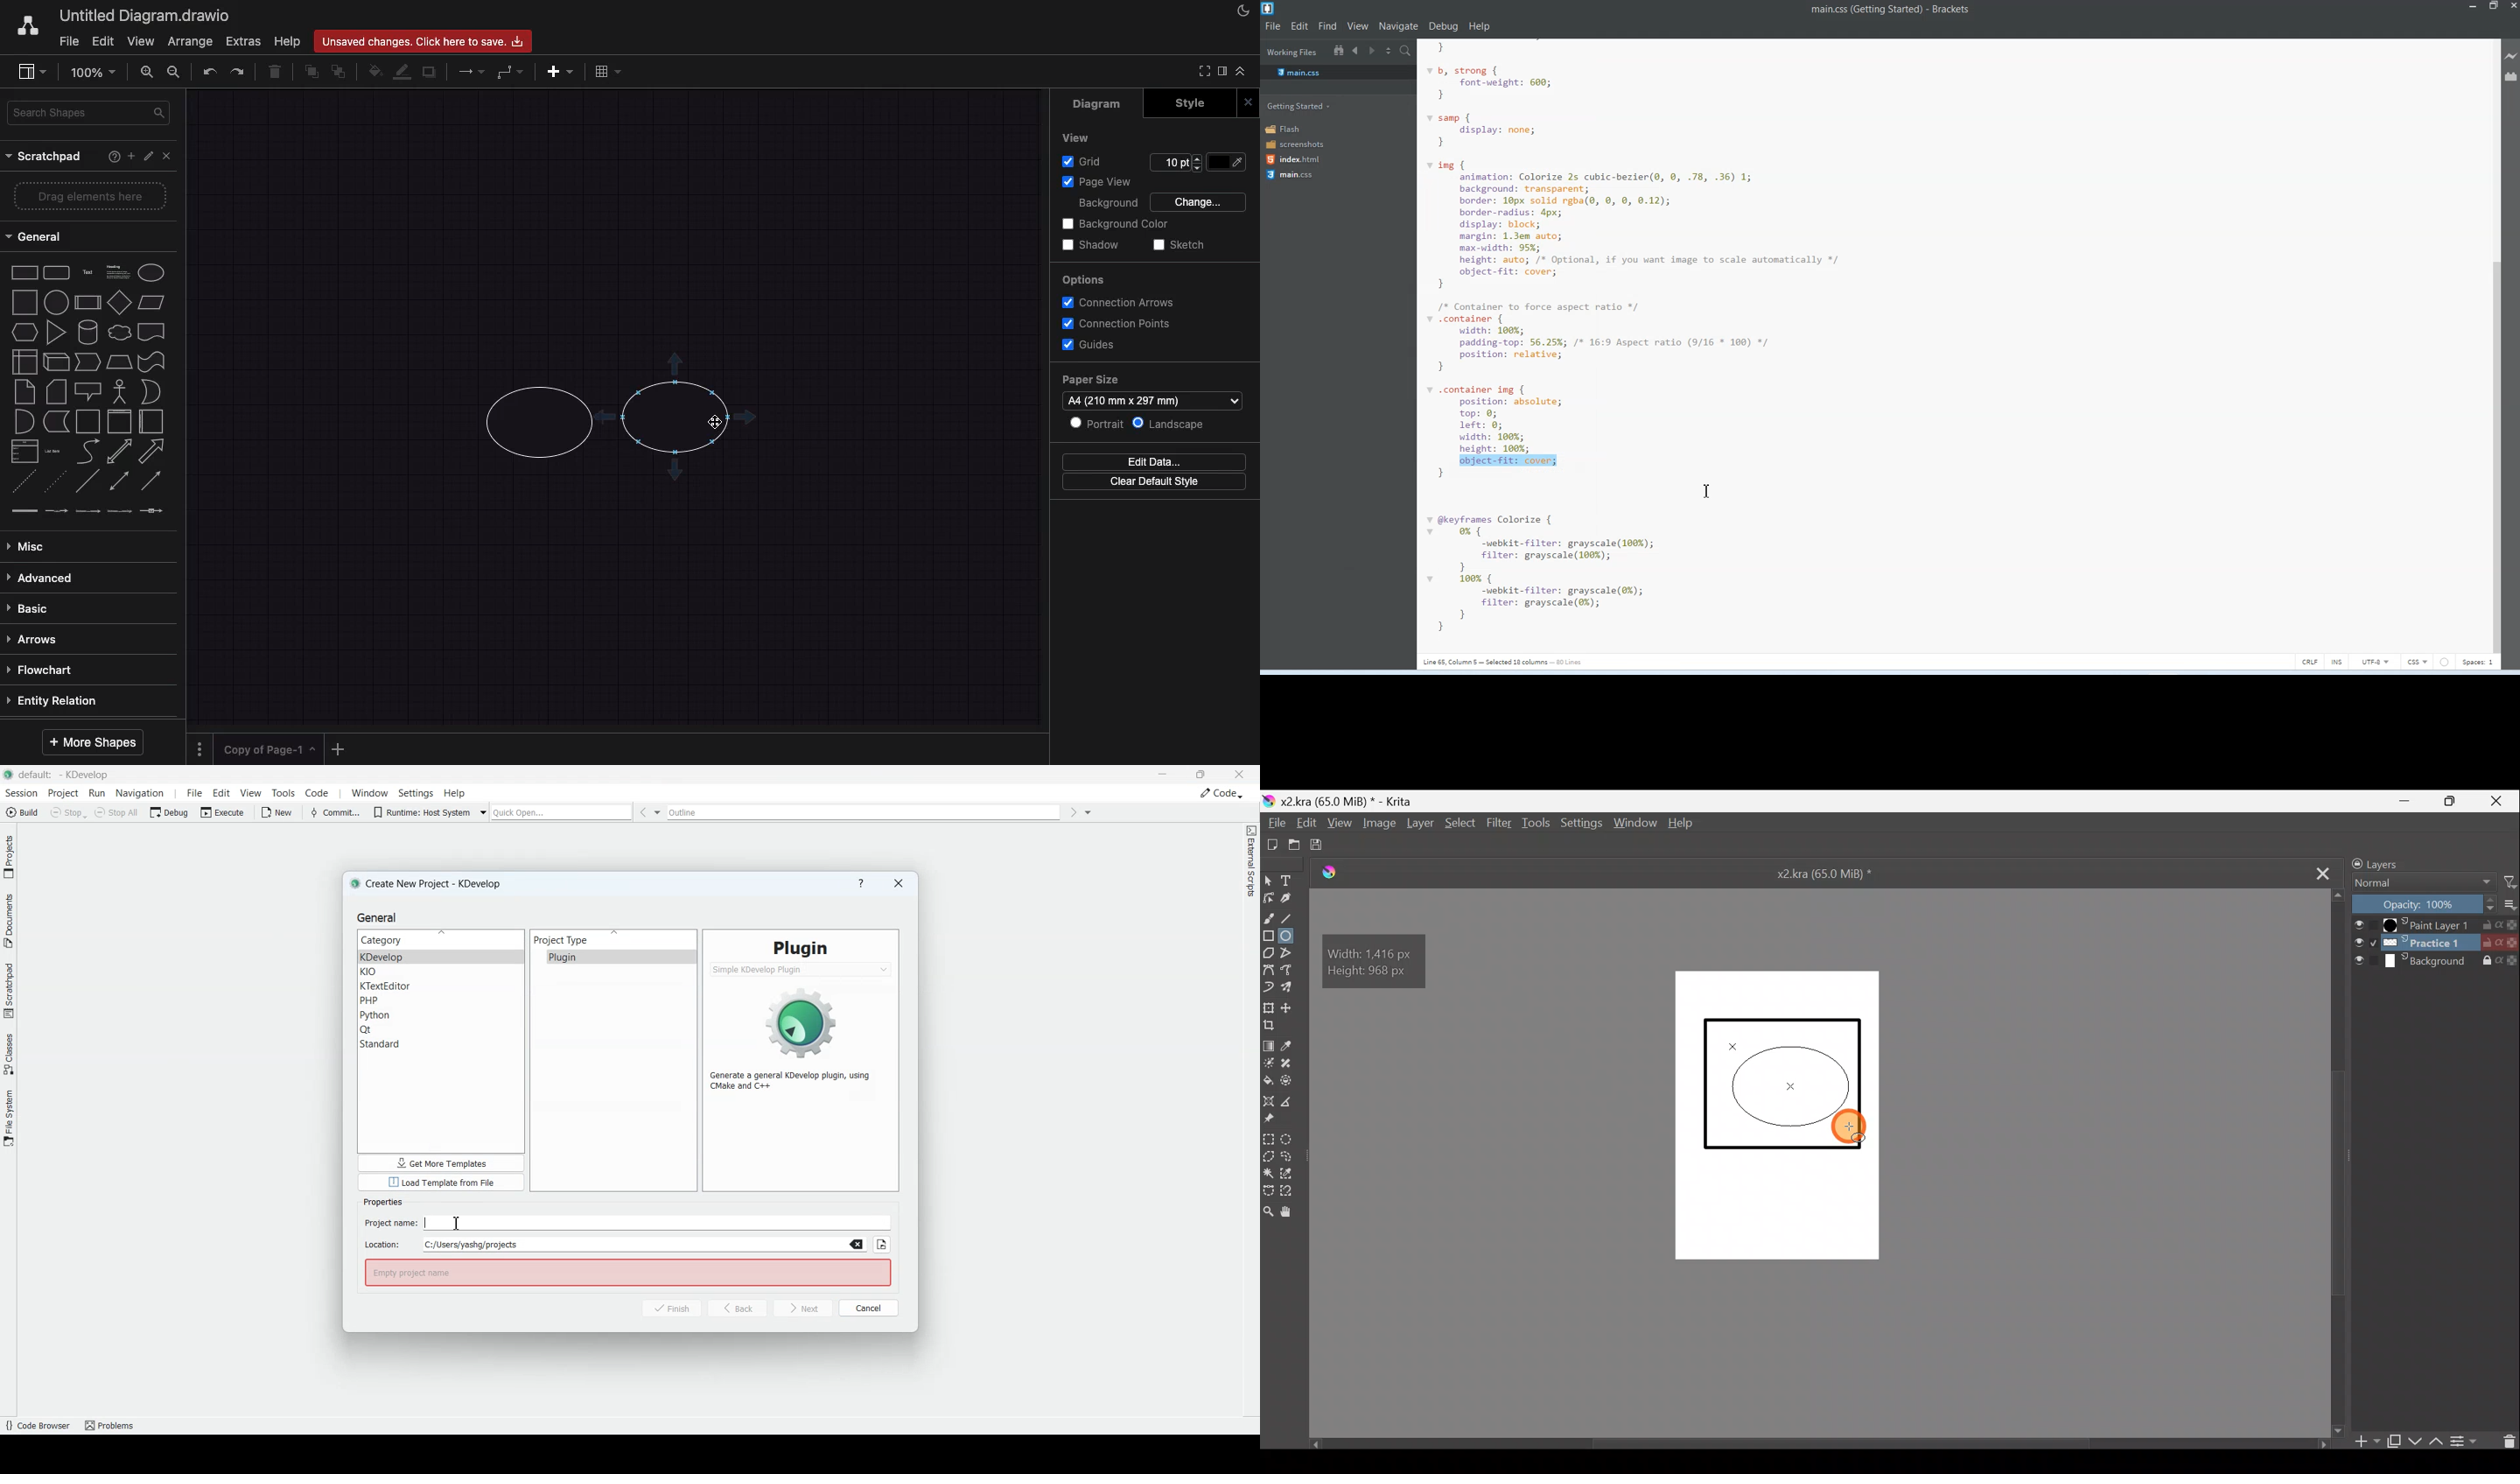 Image resolution: width=2520 pixels, height=1484 pixels. What do you see at coordinates (24, 422) in the screenshot?
I see `and` at bounding box center [24, 422].